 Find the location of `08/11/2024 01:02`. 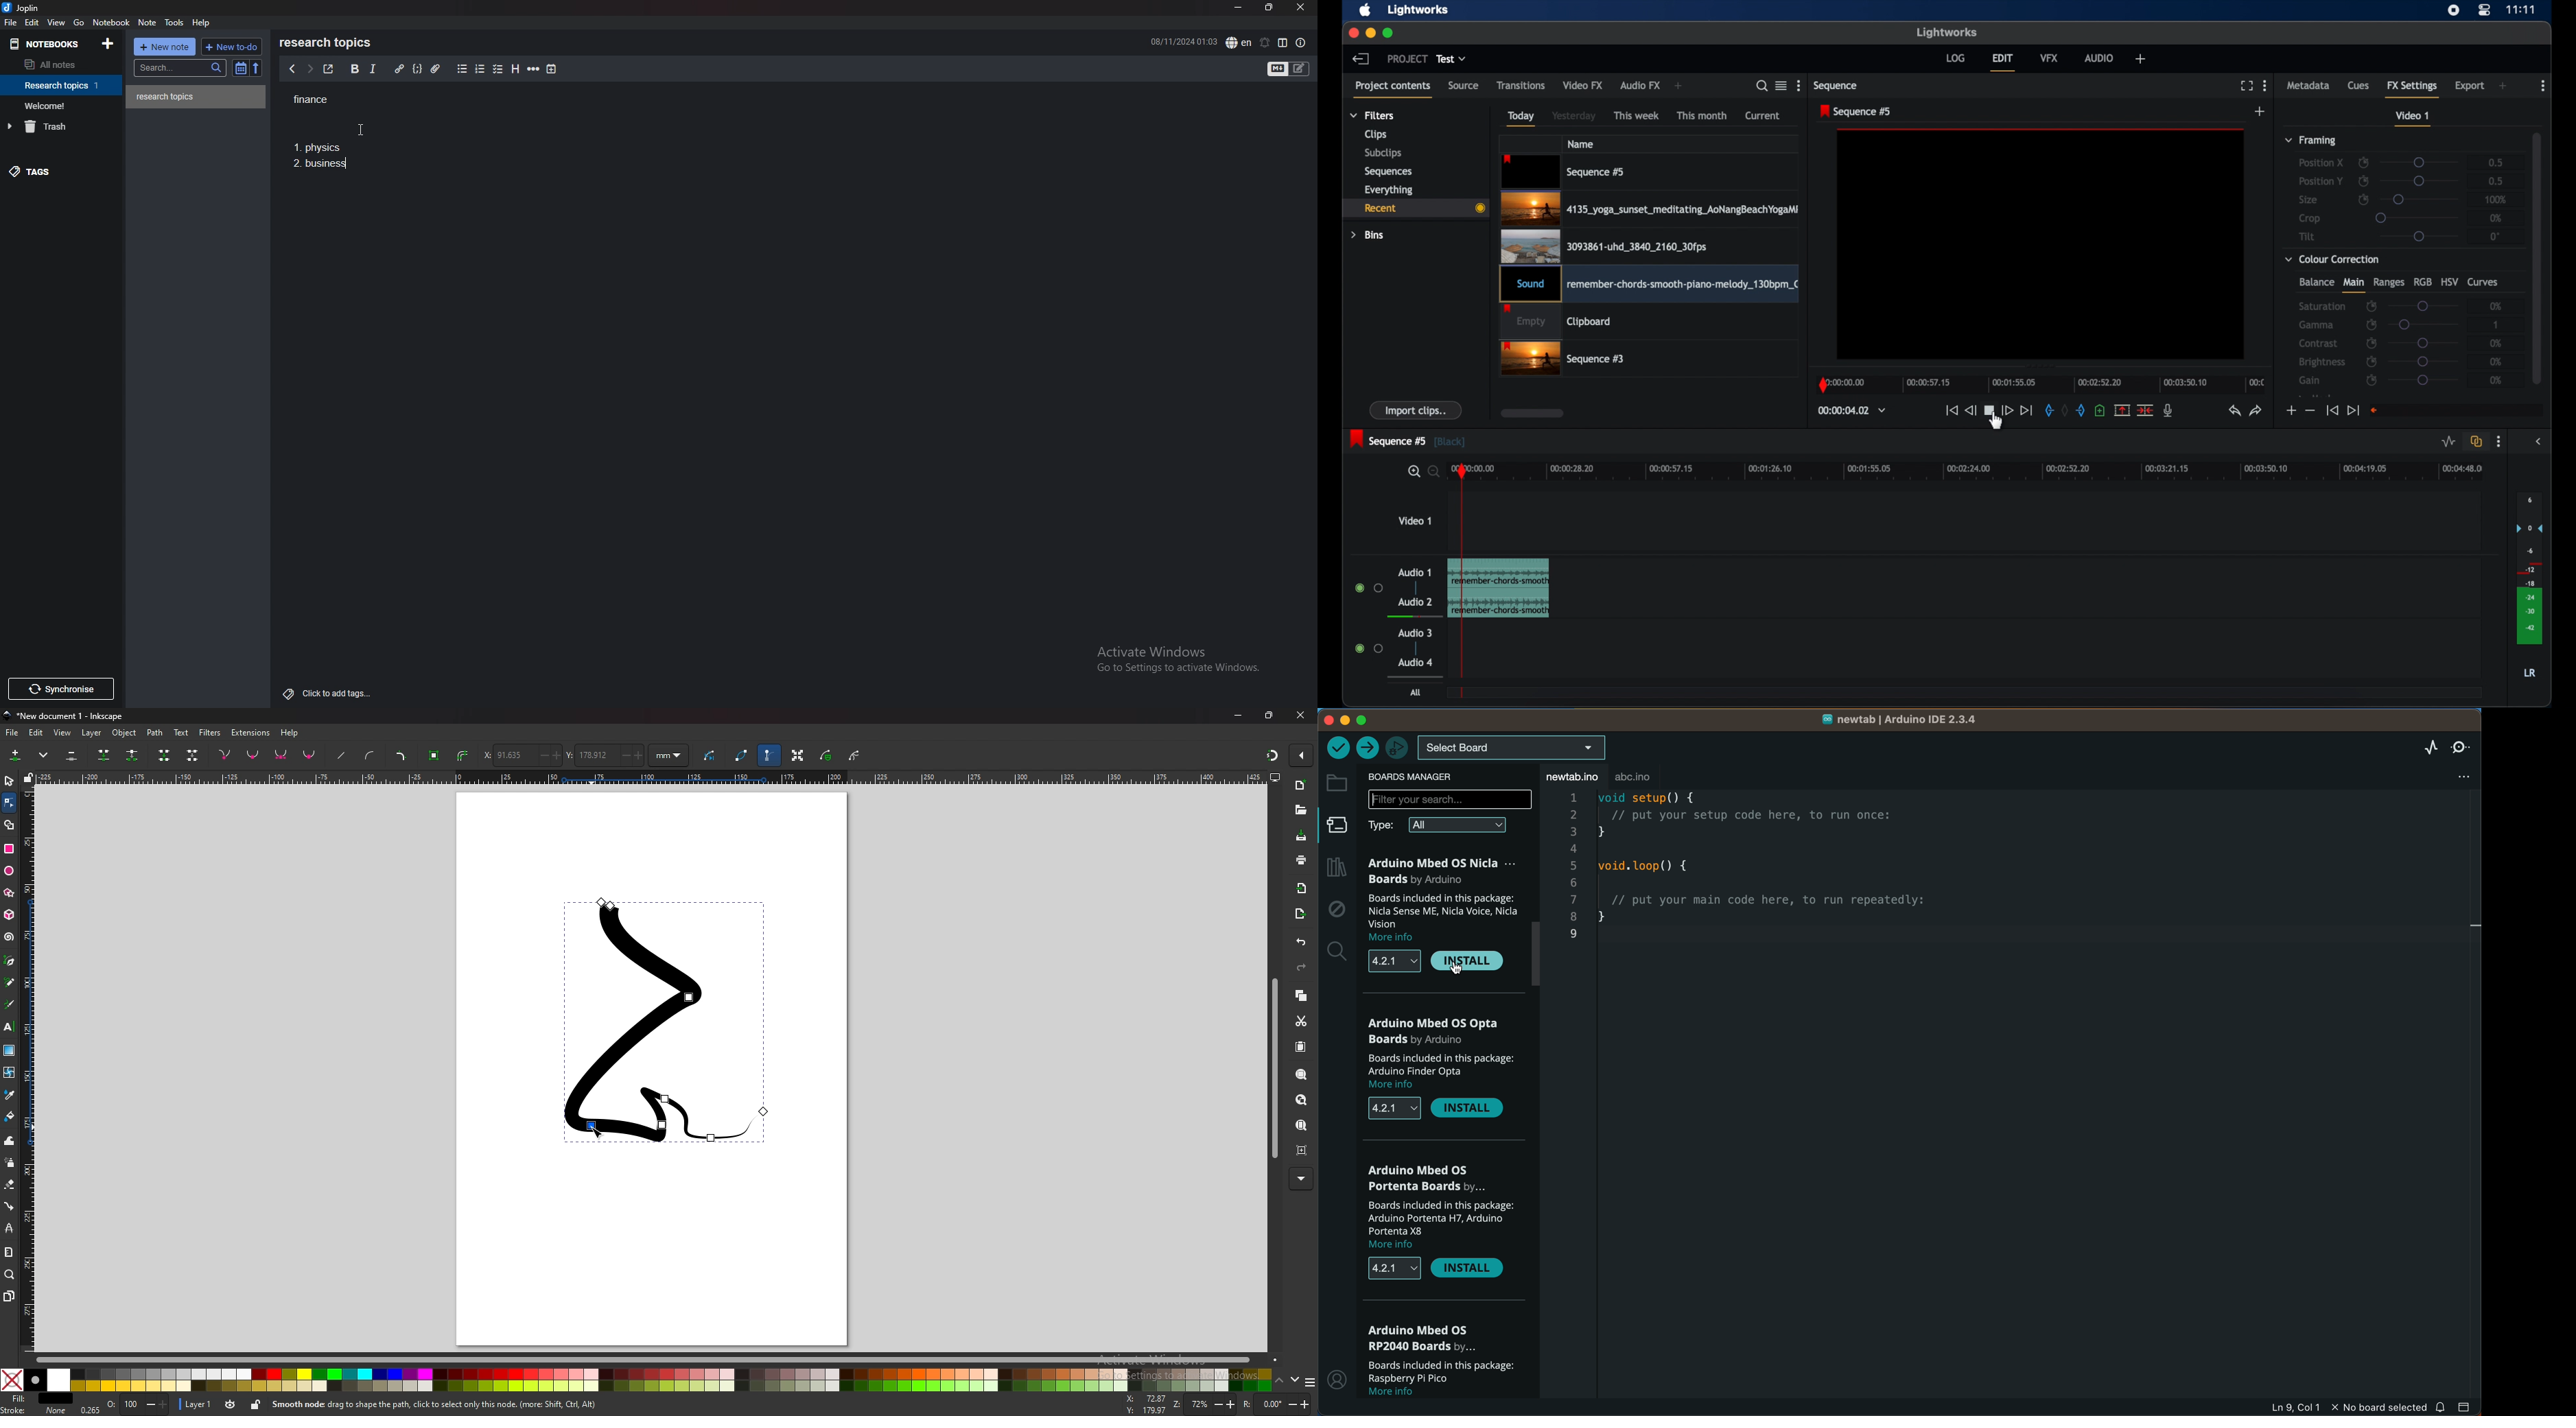

08/11/2024 01:02 is located at coordinates (1183, 41).